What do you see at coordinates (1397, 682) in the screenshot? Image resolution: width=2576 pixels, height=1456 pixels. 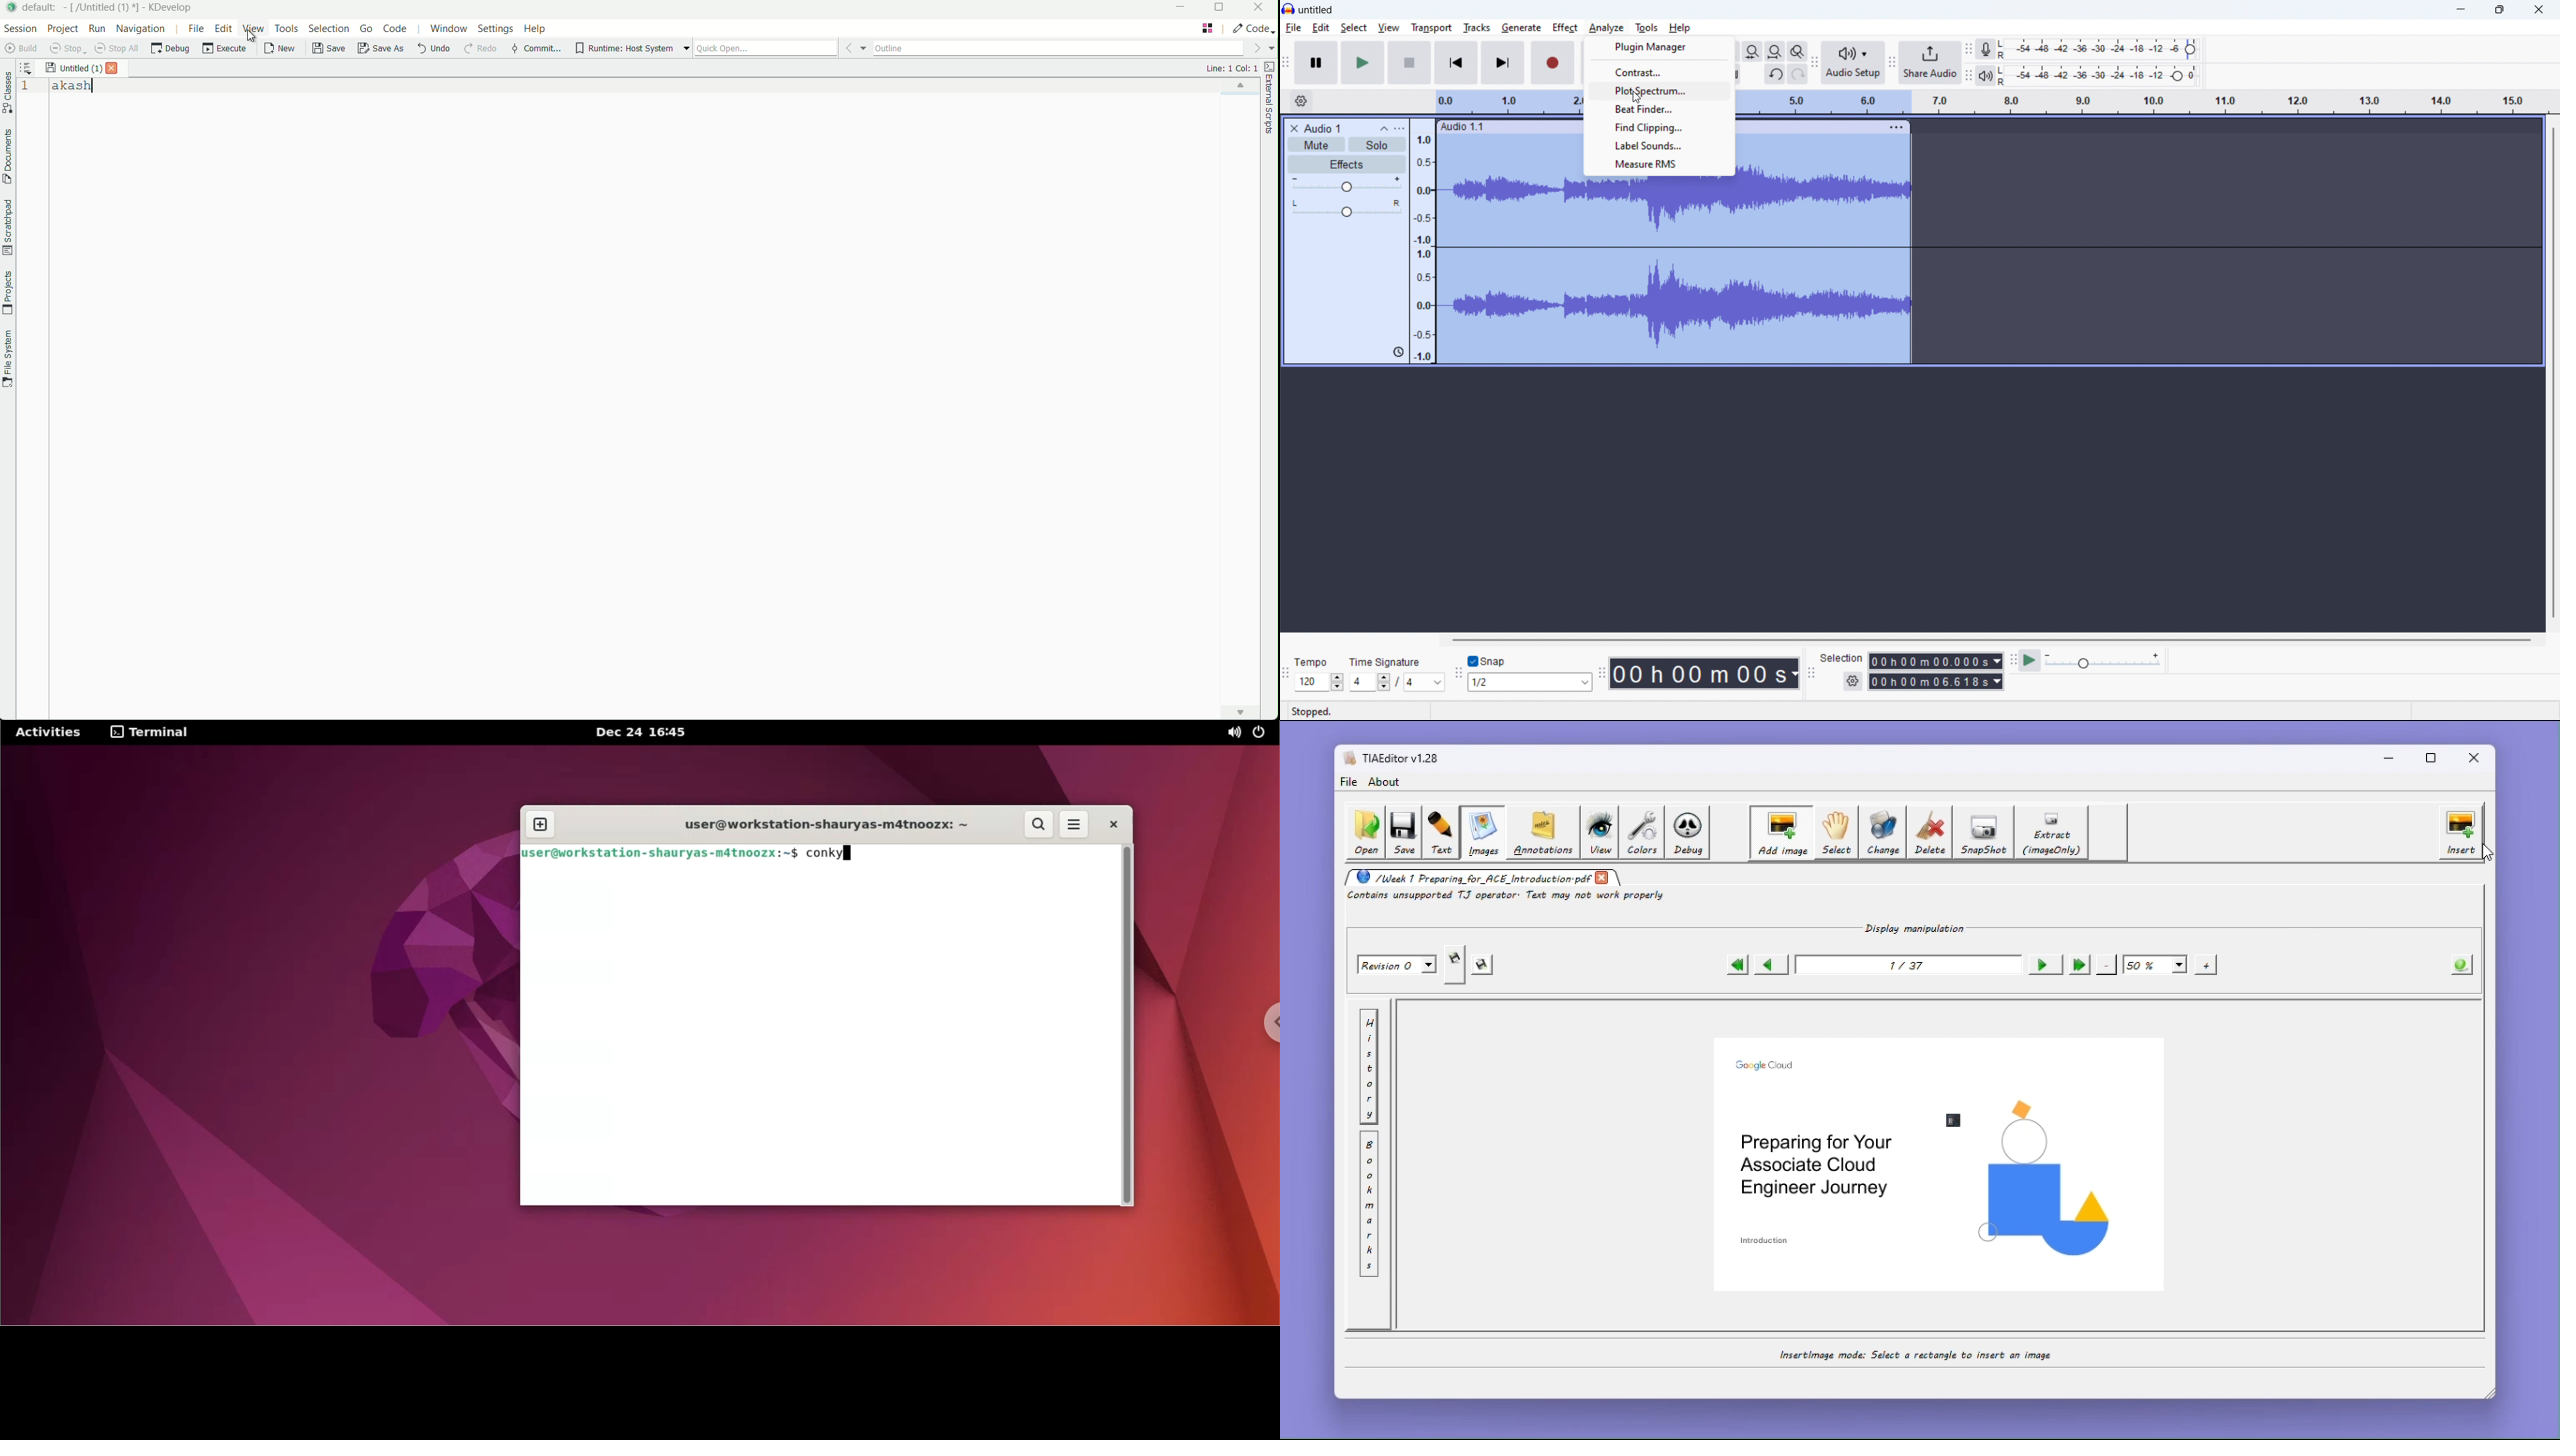 I see `set time signature` at bounding box center [1397, 682].